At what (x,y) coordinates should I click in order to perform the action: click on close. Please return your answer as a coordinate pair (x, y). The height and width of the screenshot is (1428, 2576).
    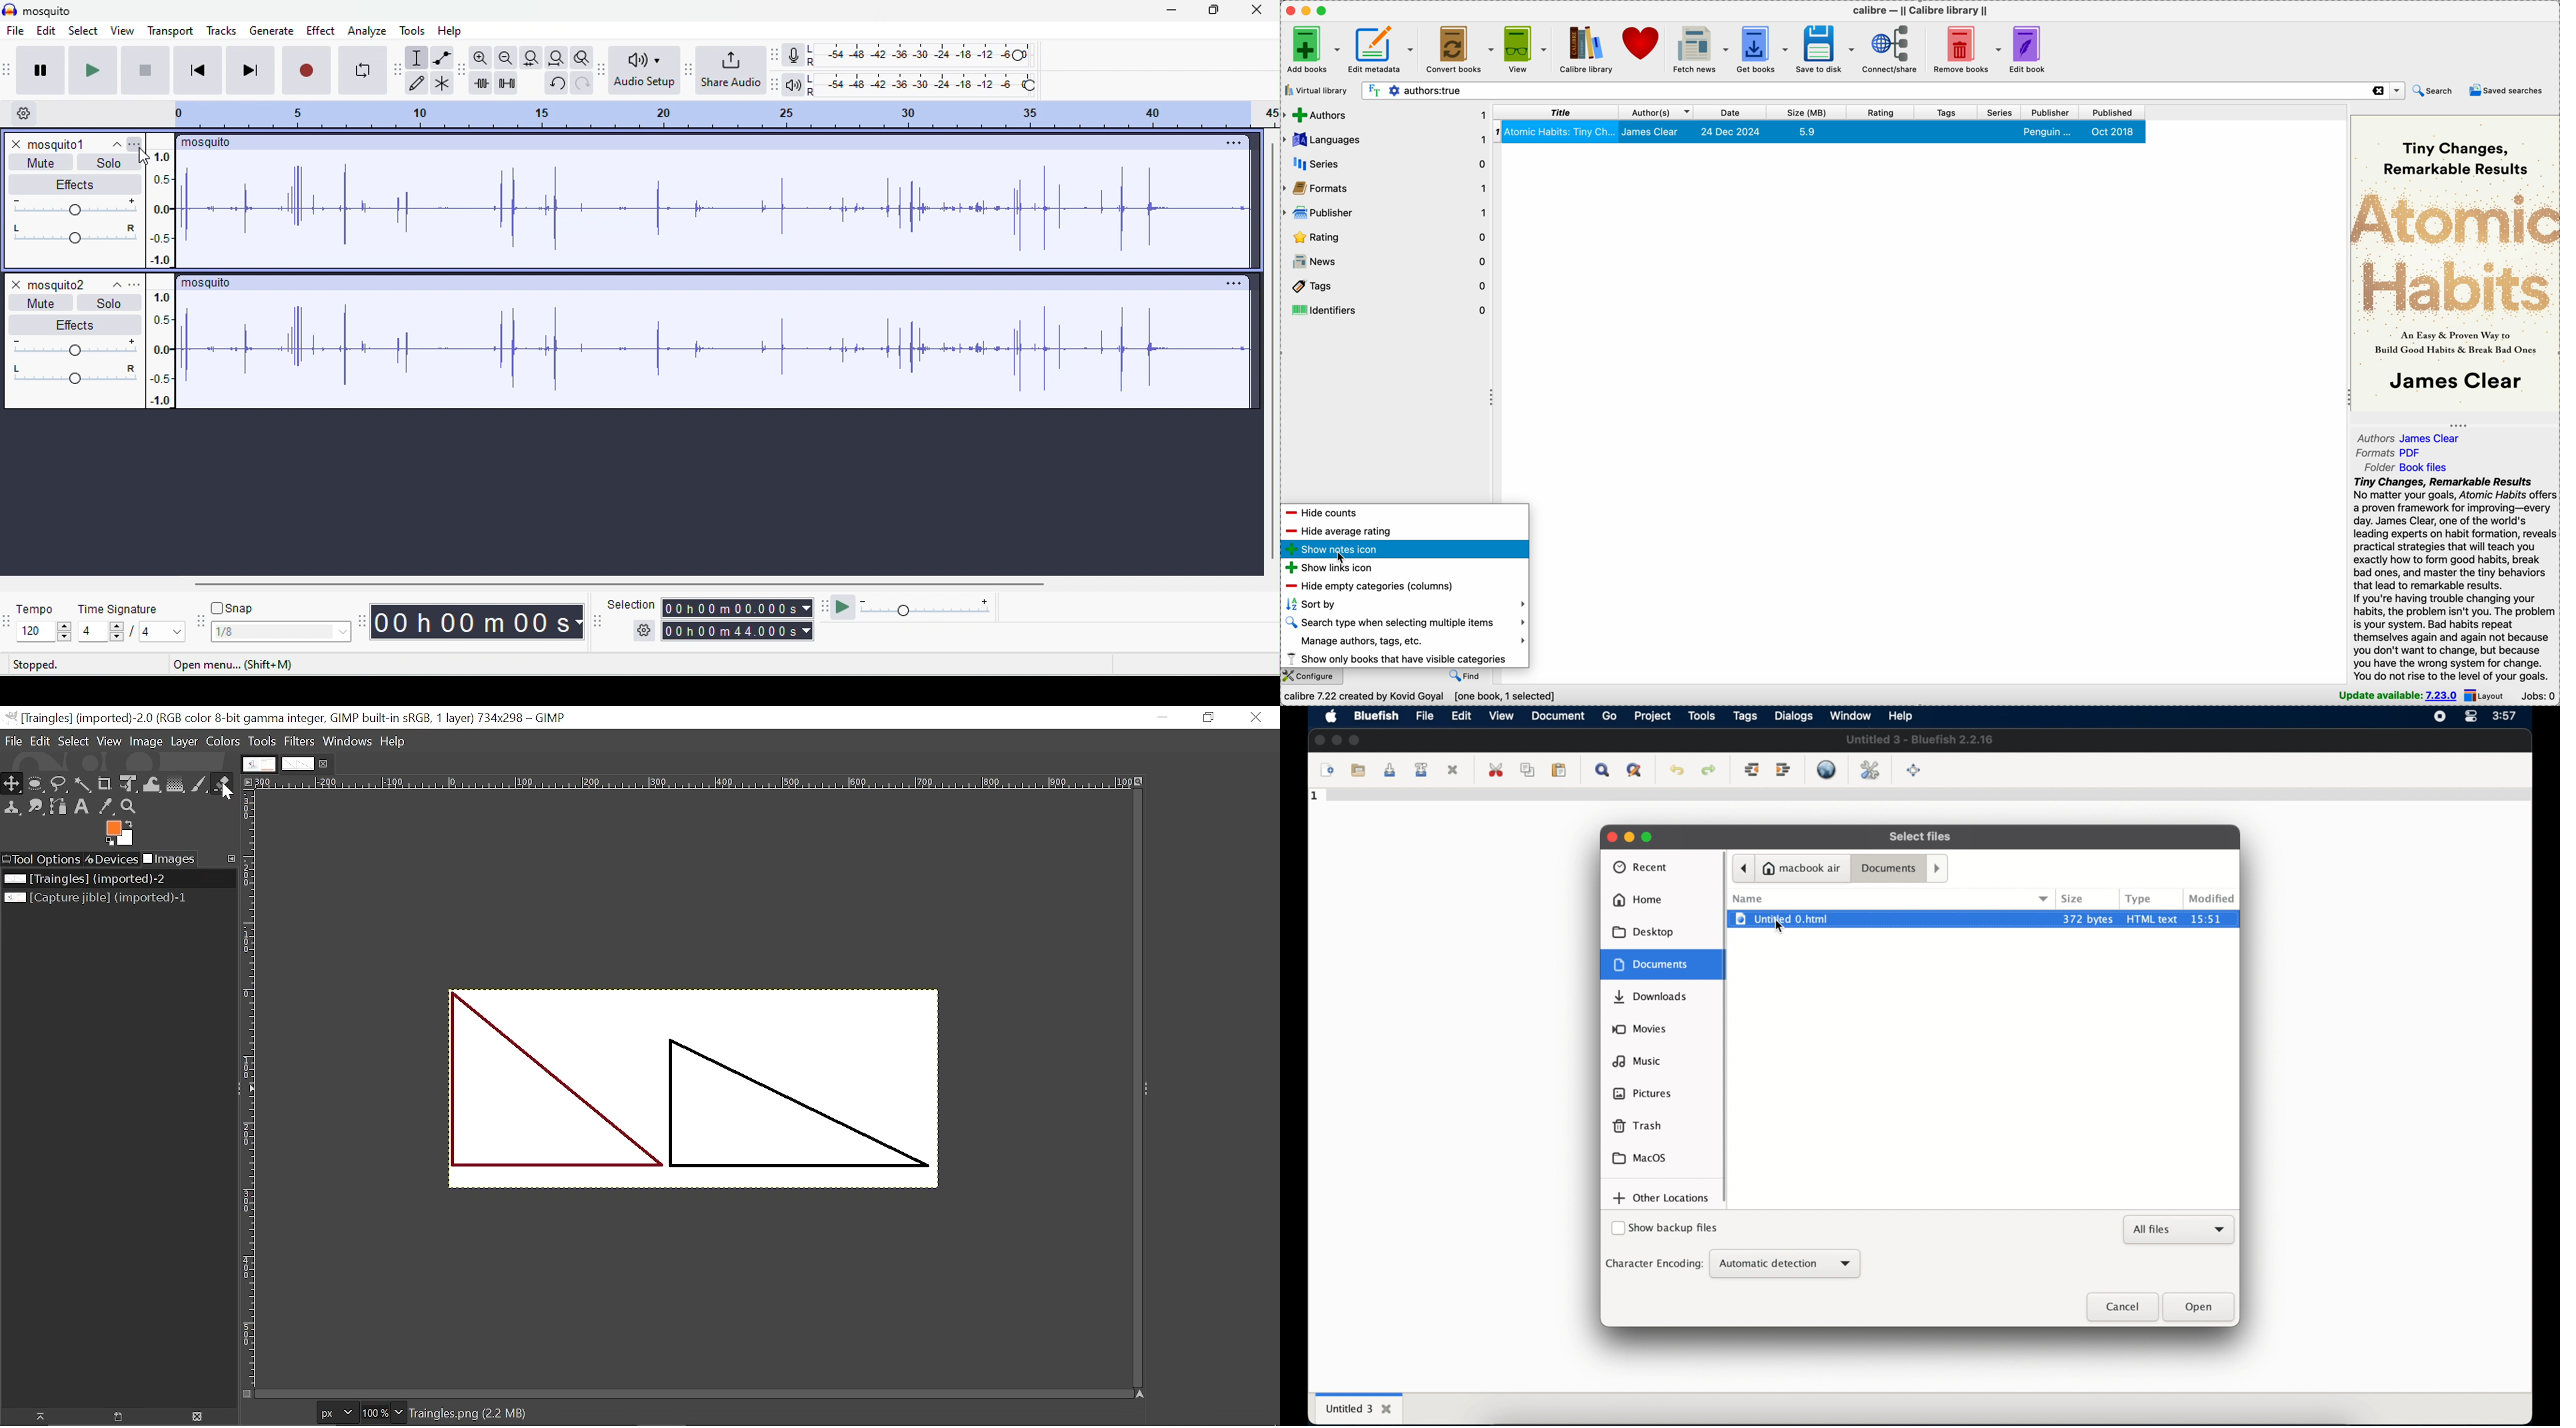
    Looking at the image, I should click on (18, 282).